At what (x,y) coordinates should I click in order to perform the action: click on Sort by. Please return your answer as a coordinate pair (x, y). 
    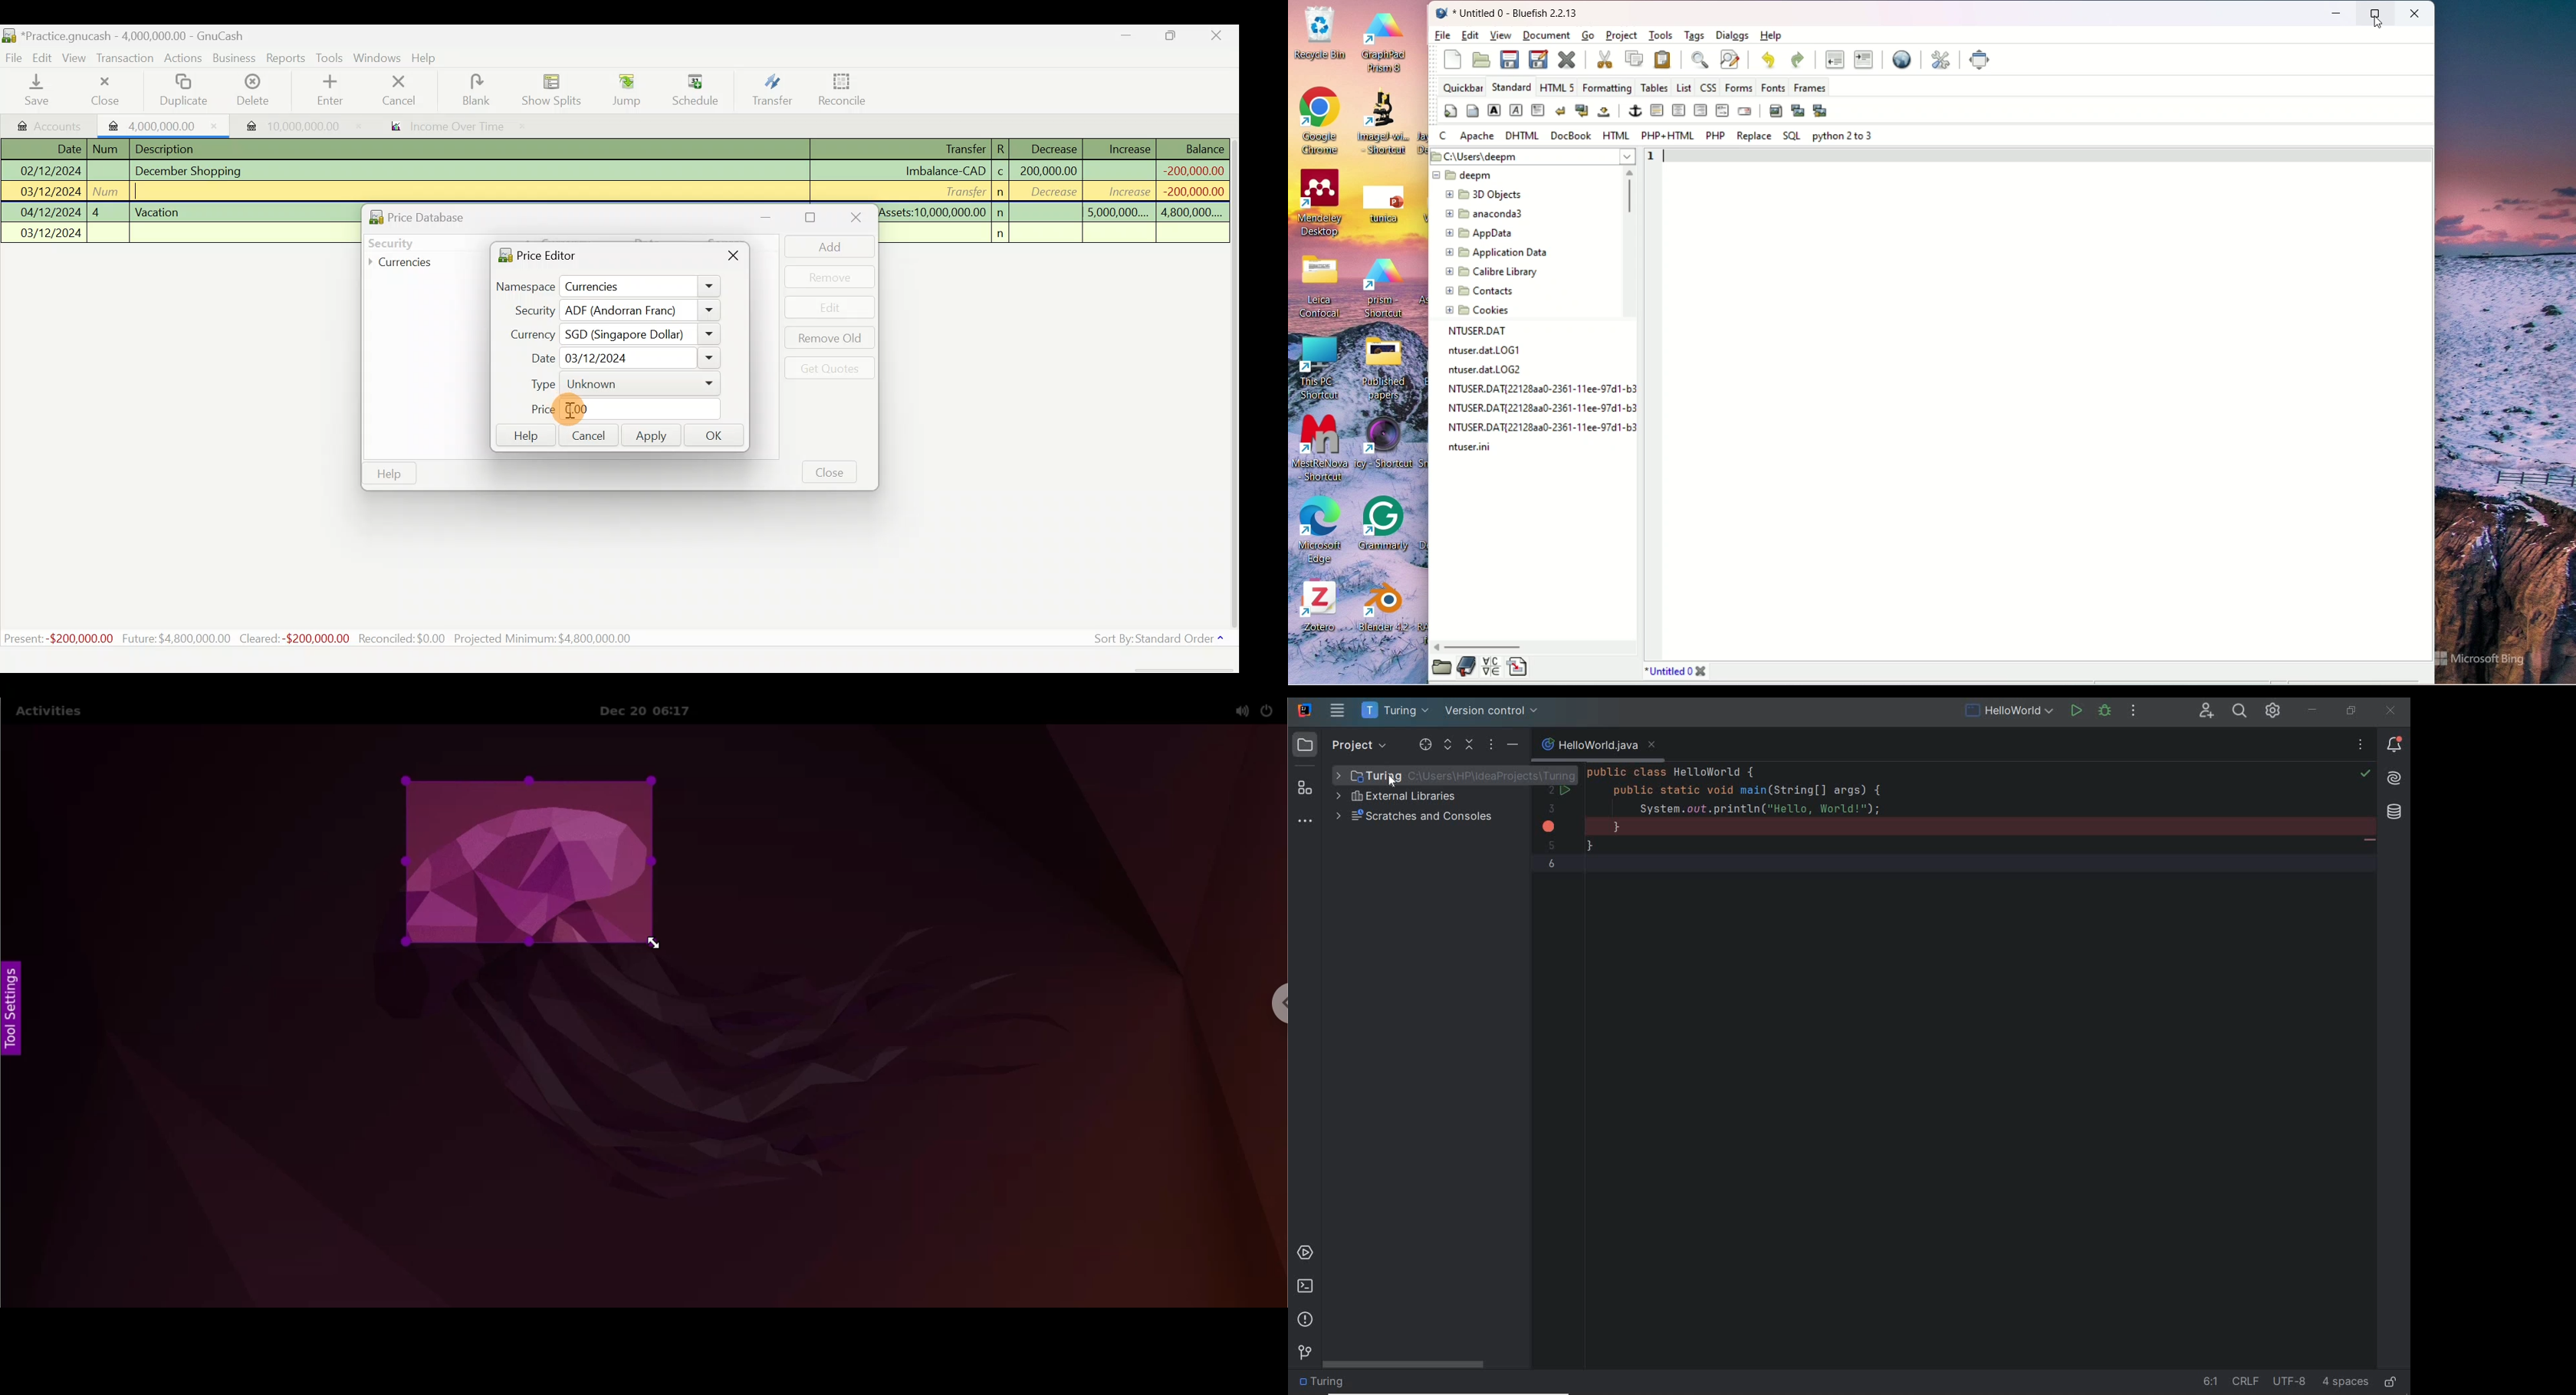
    Looking at the image, I should click on (1153, 640).